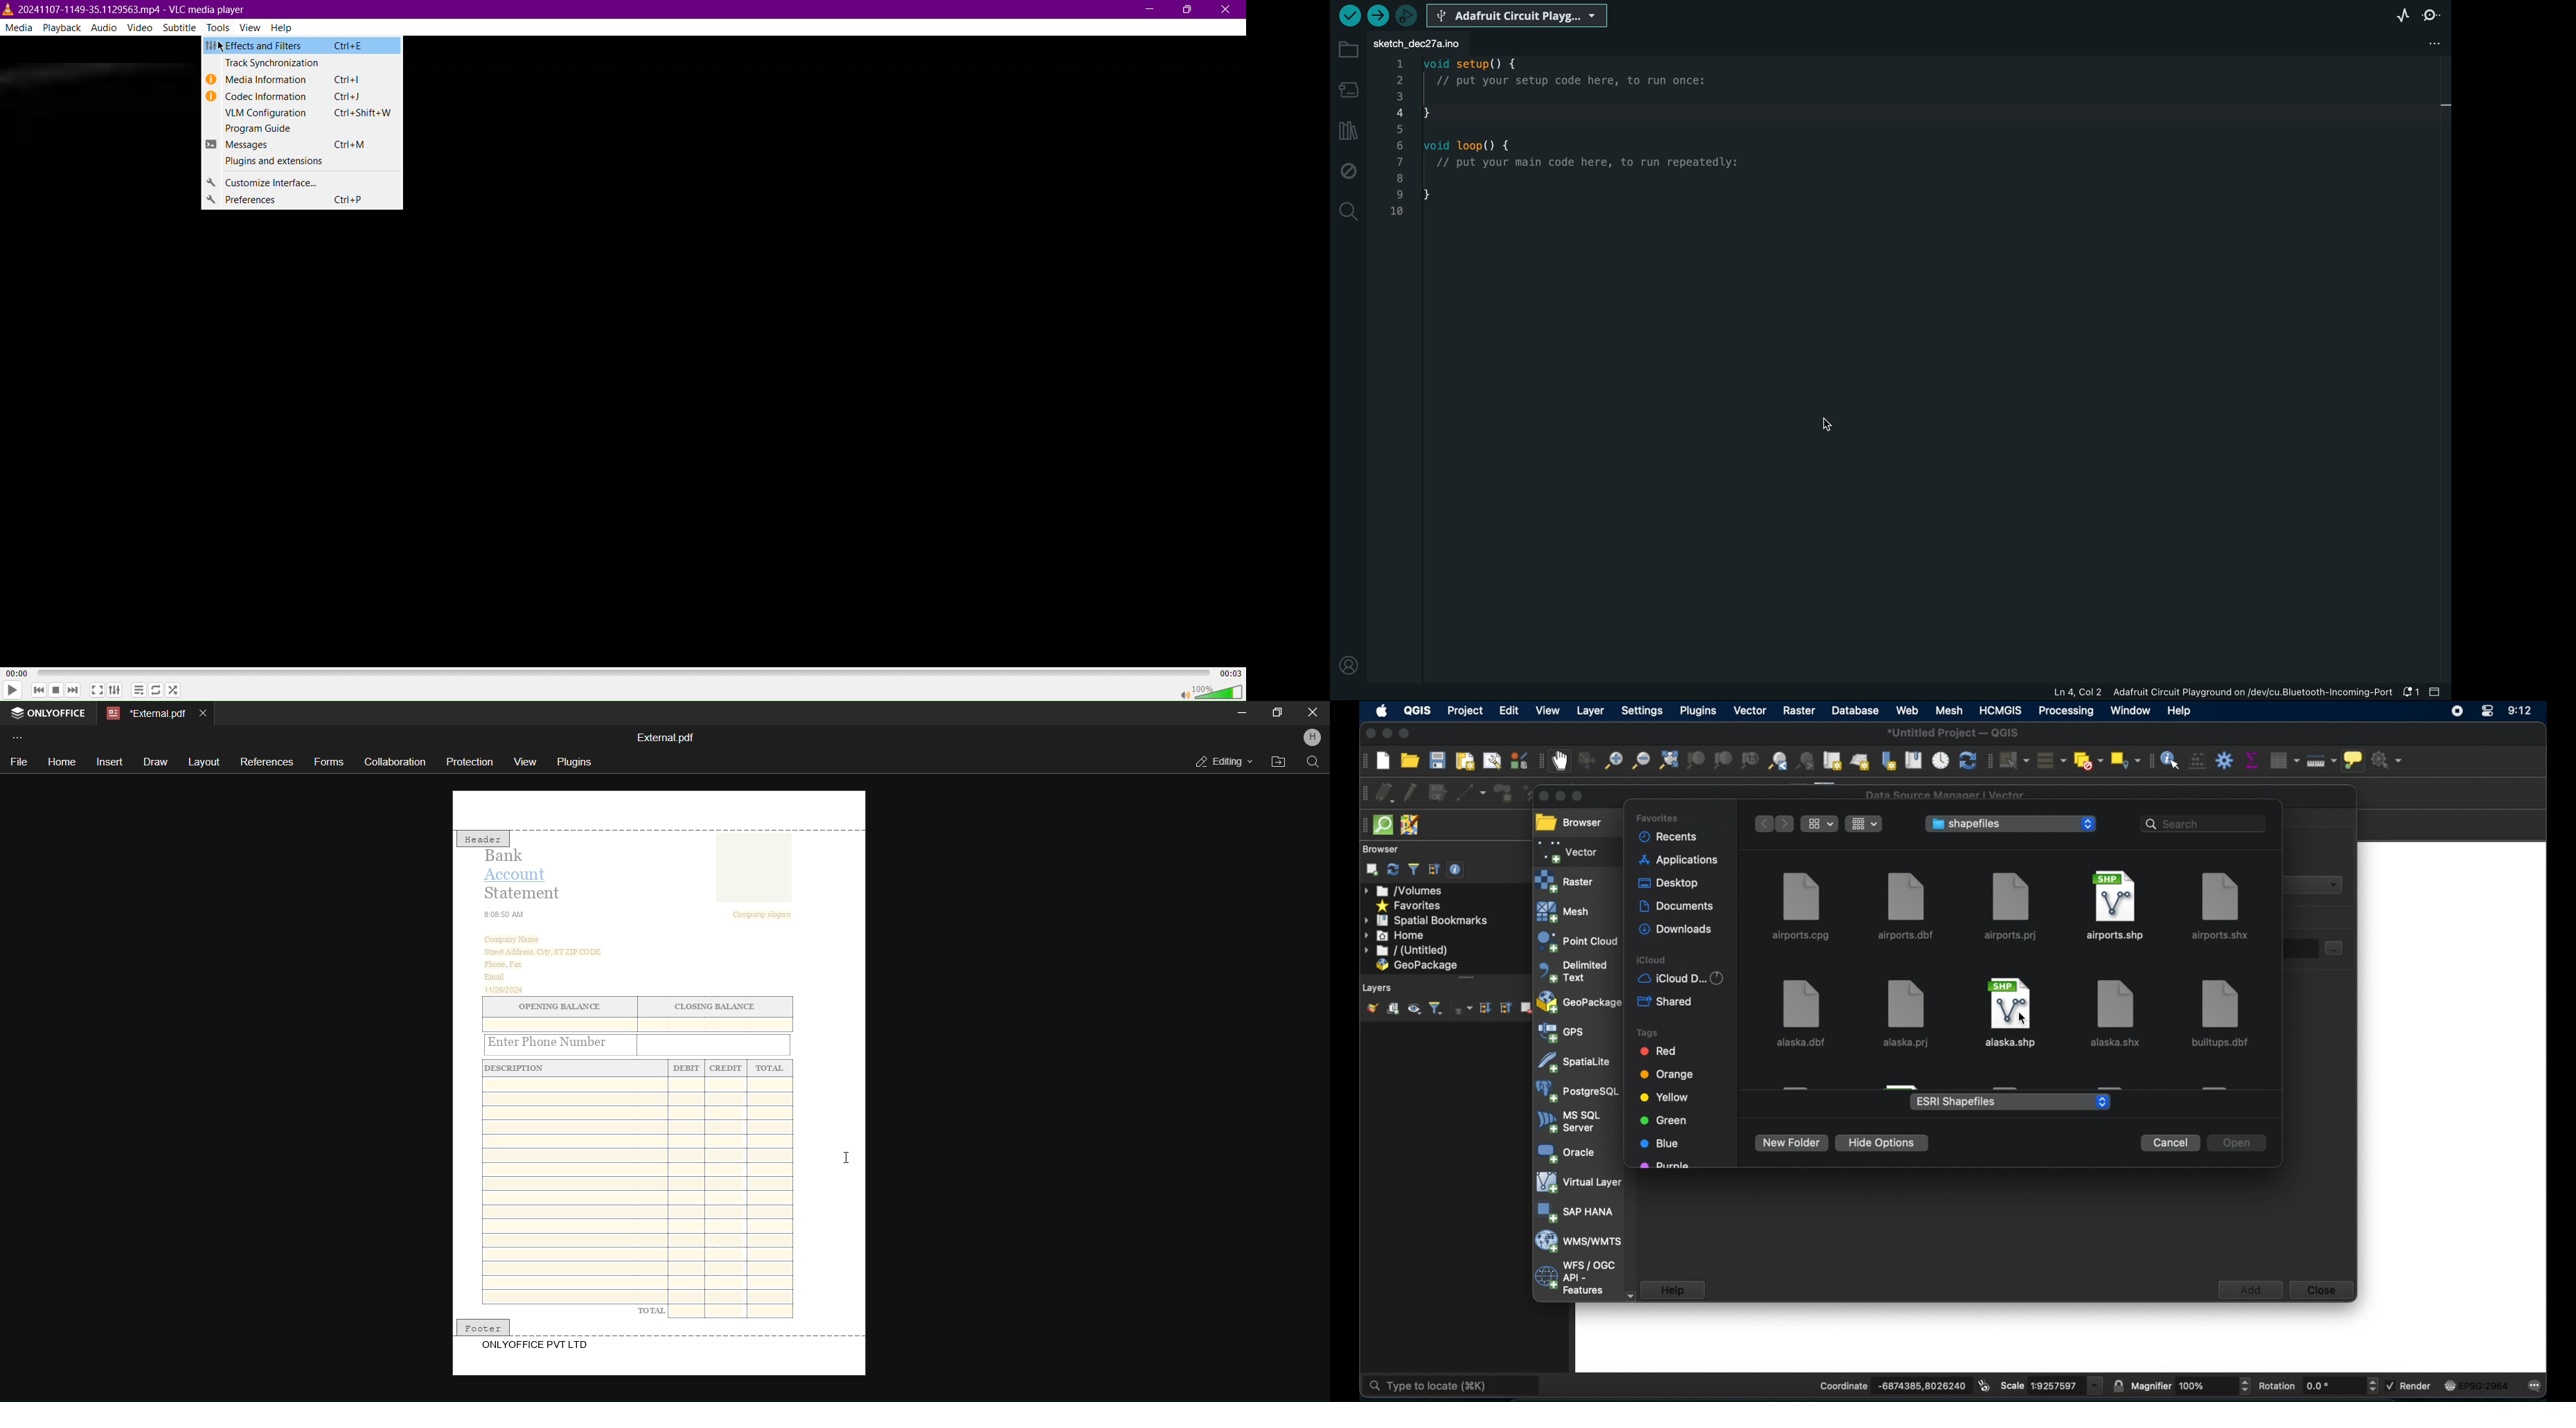  What do you see at coordinates (1312, 763) in the screenshot?
I see `search` at bounding box center [1312, 763].